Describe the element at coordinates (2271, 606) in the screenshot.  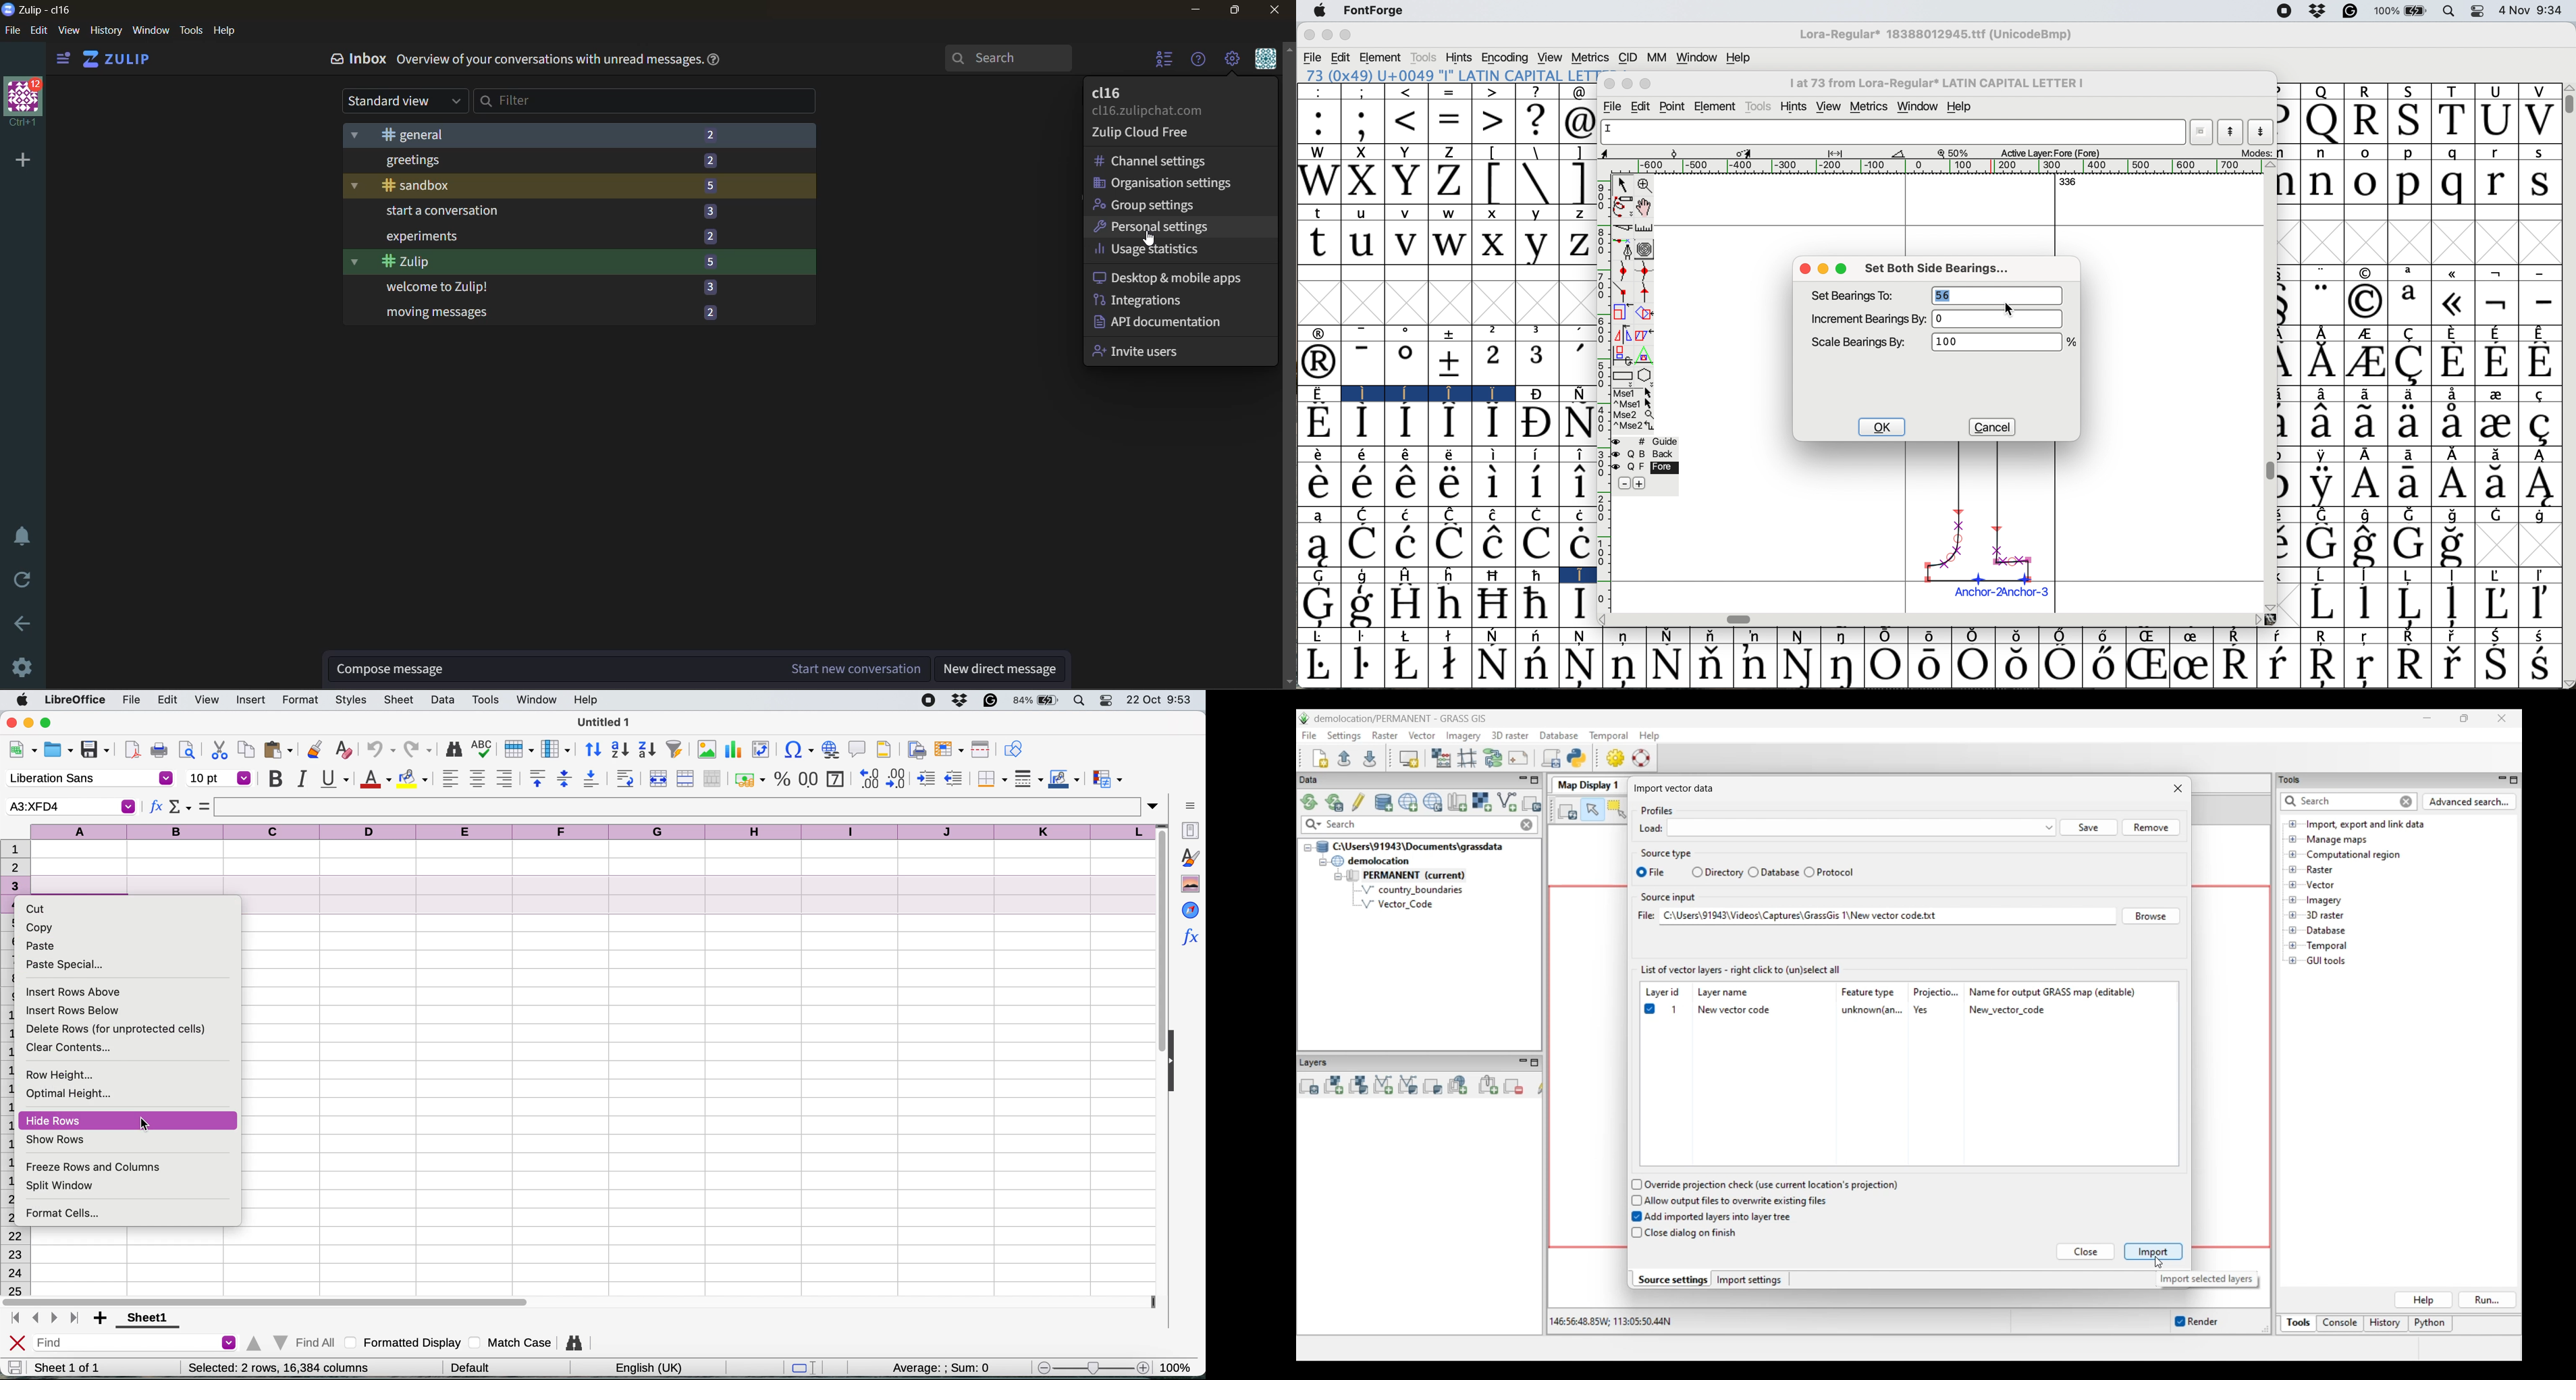
I see `` at that location.